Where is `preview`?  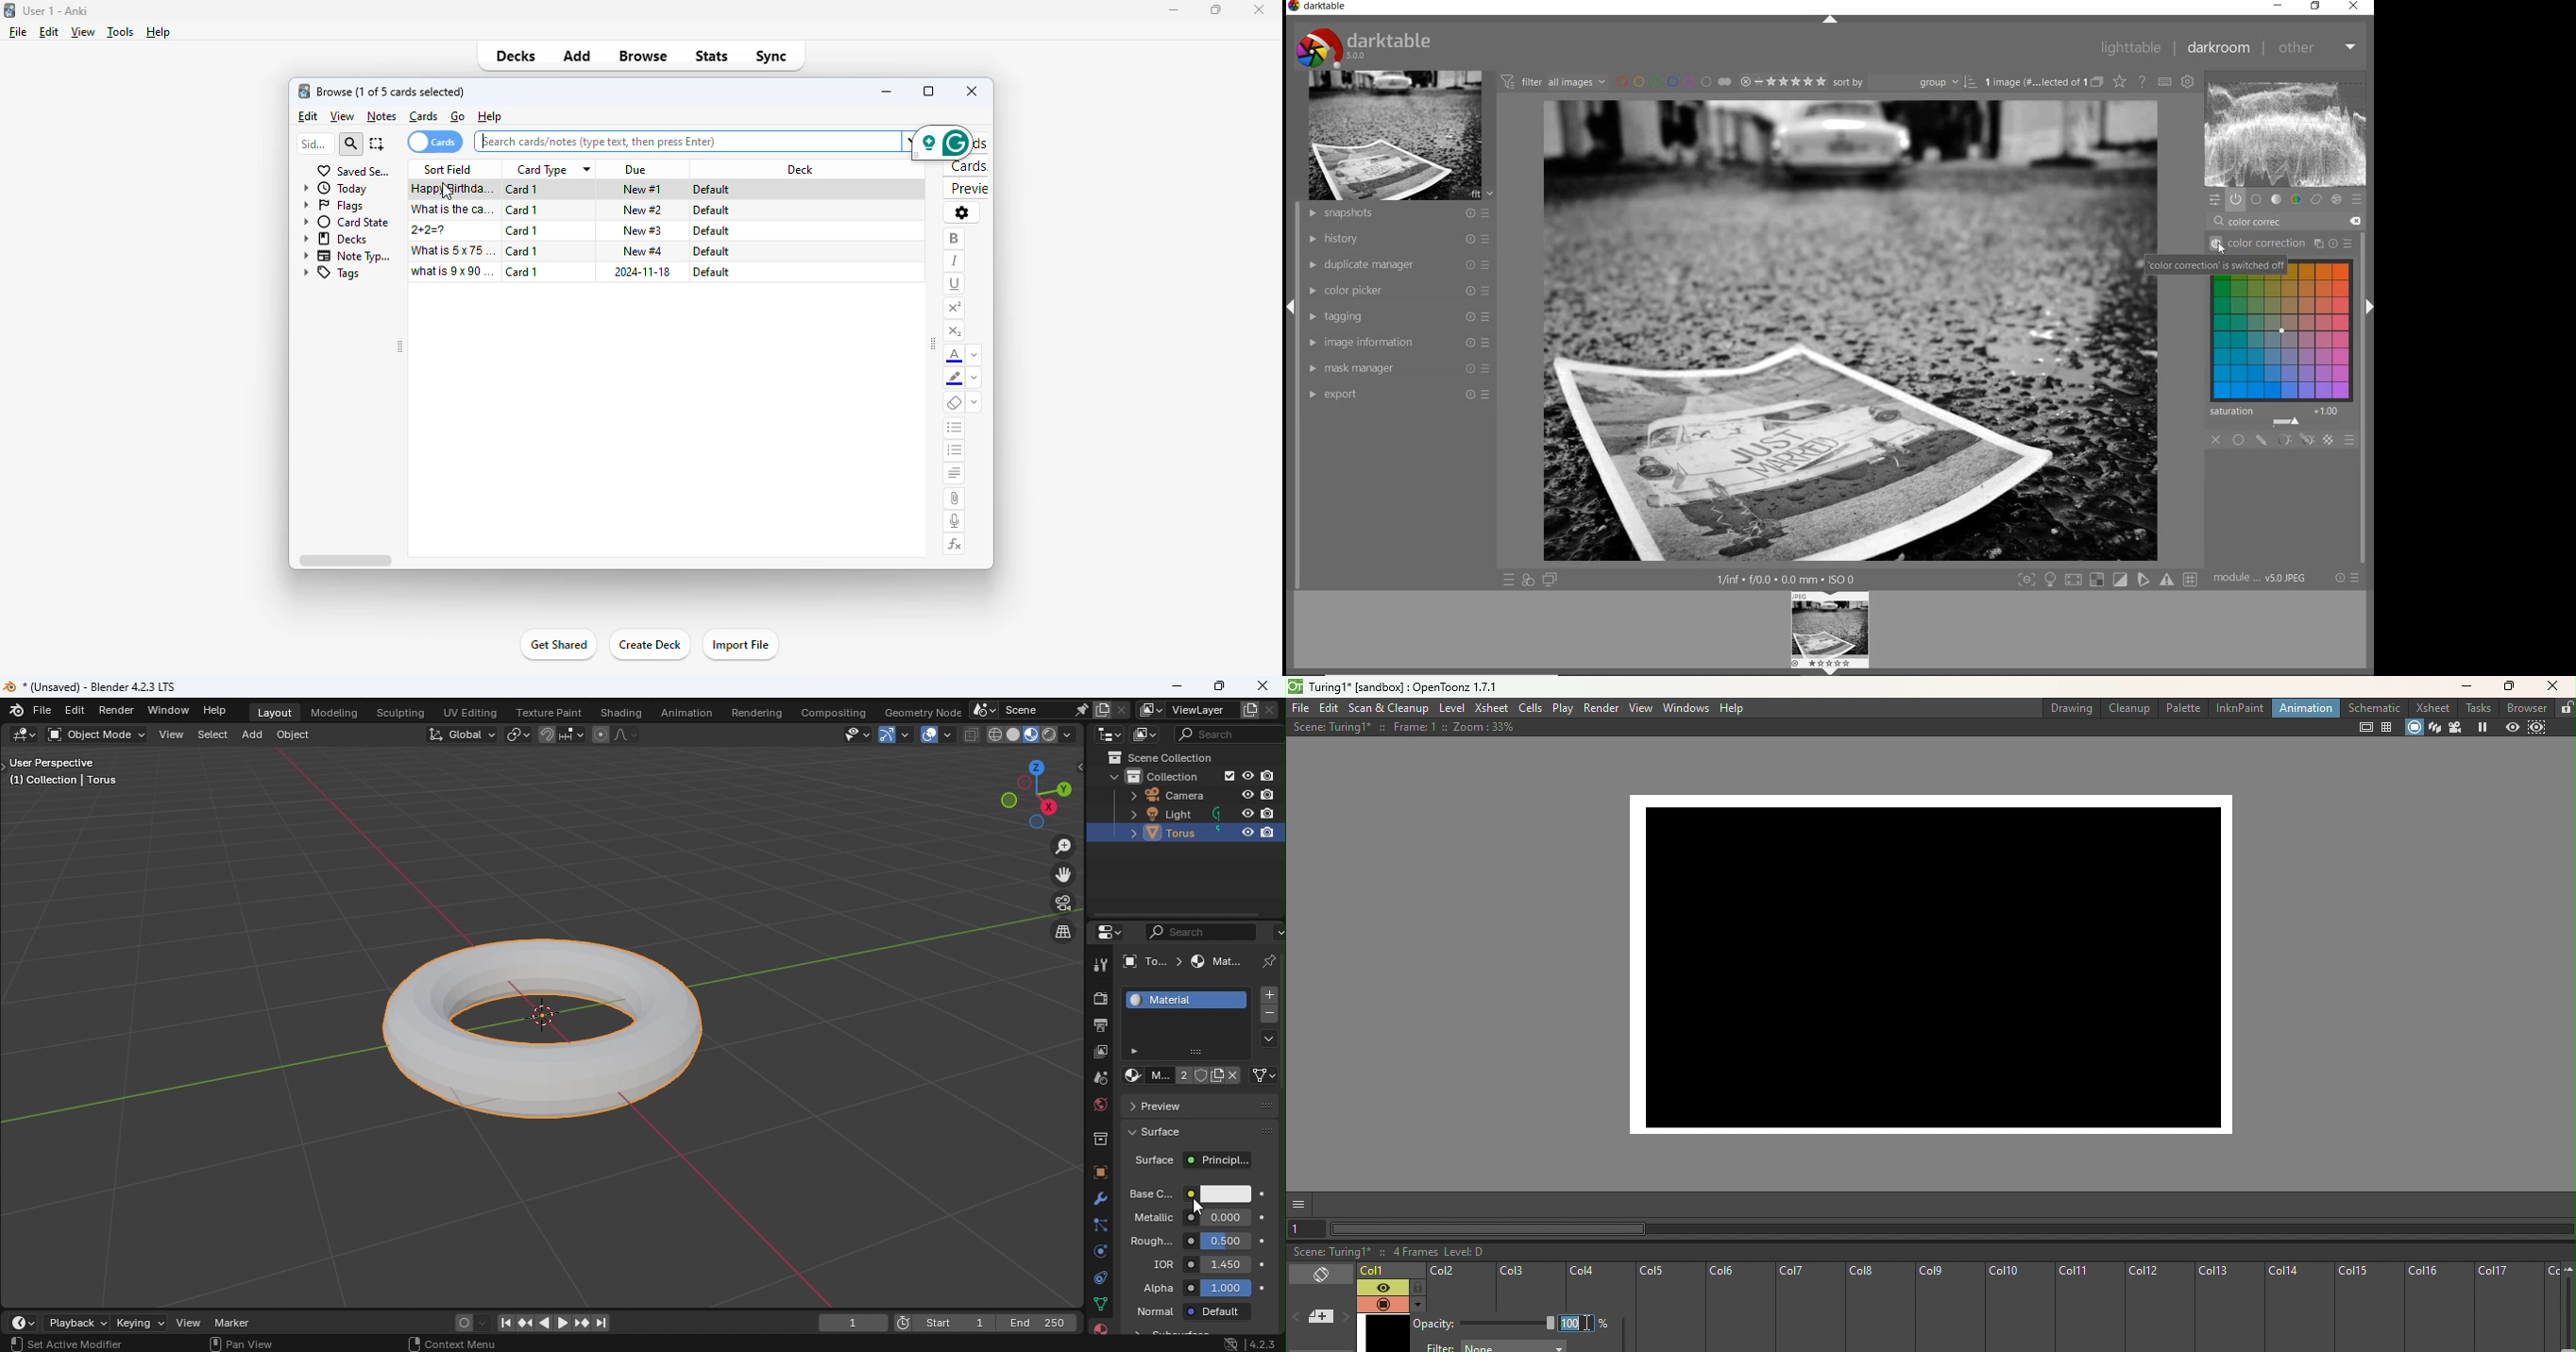 preview is located at coordinates (967, 189).